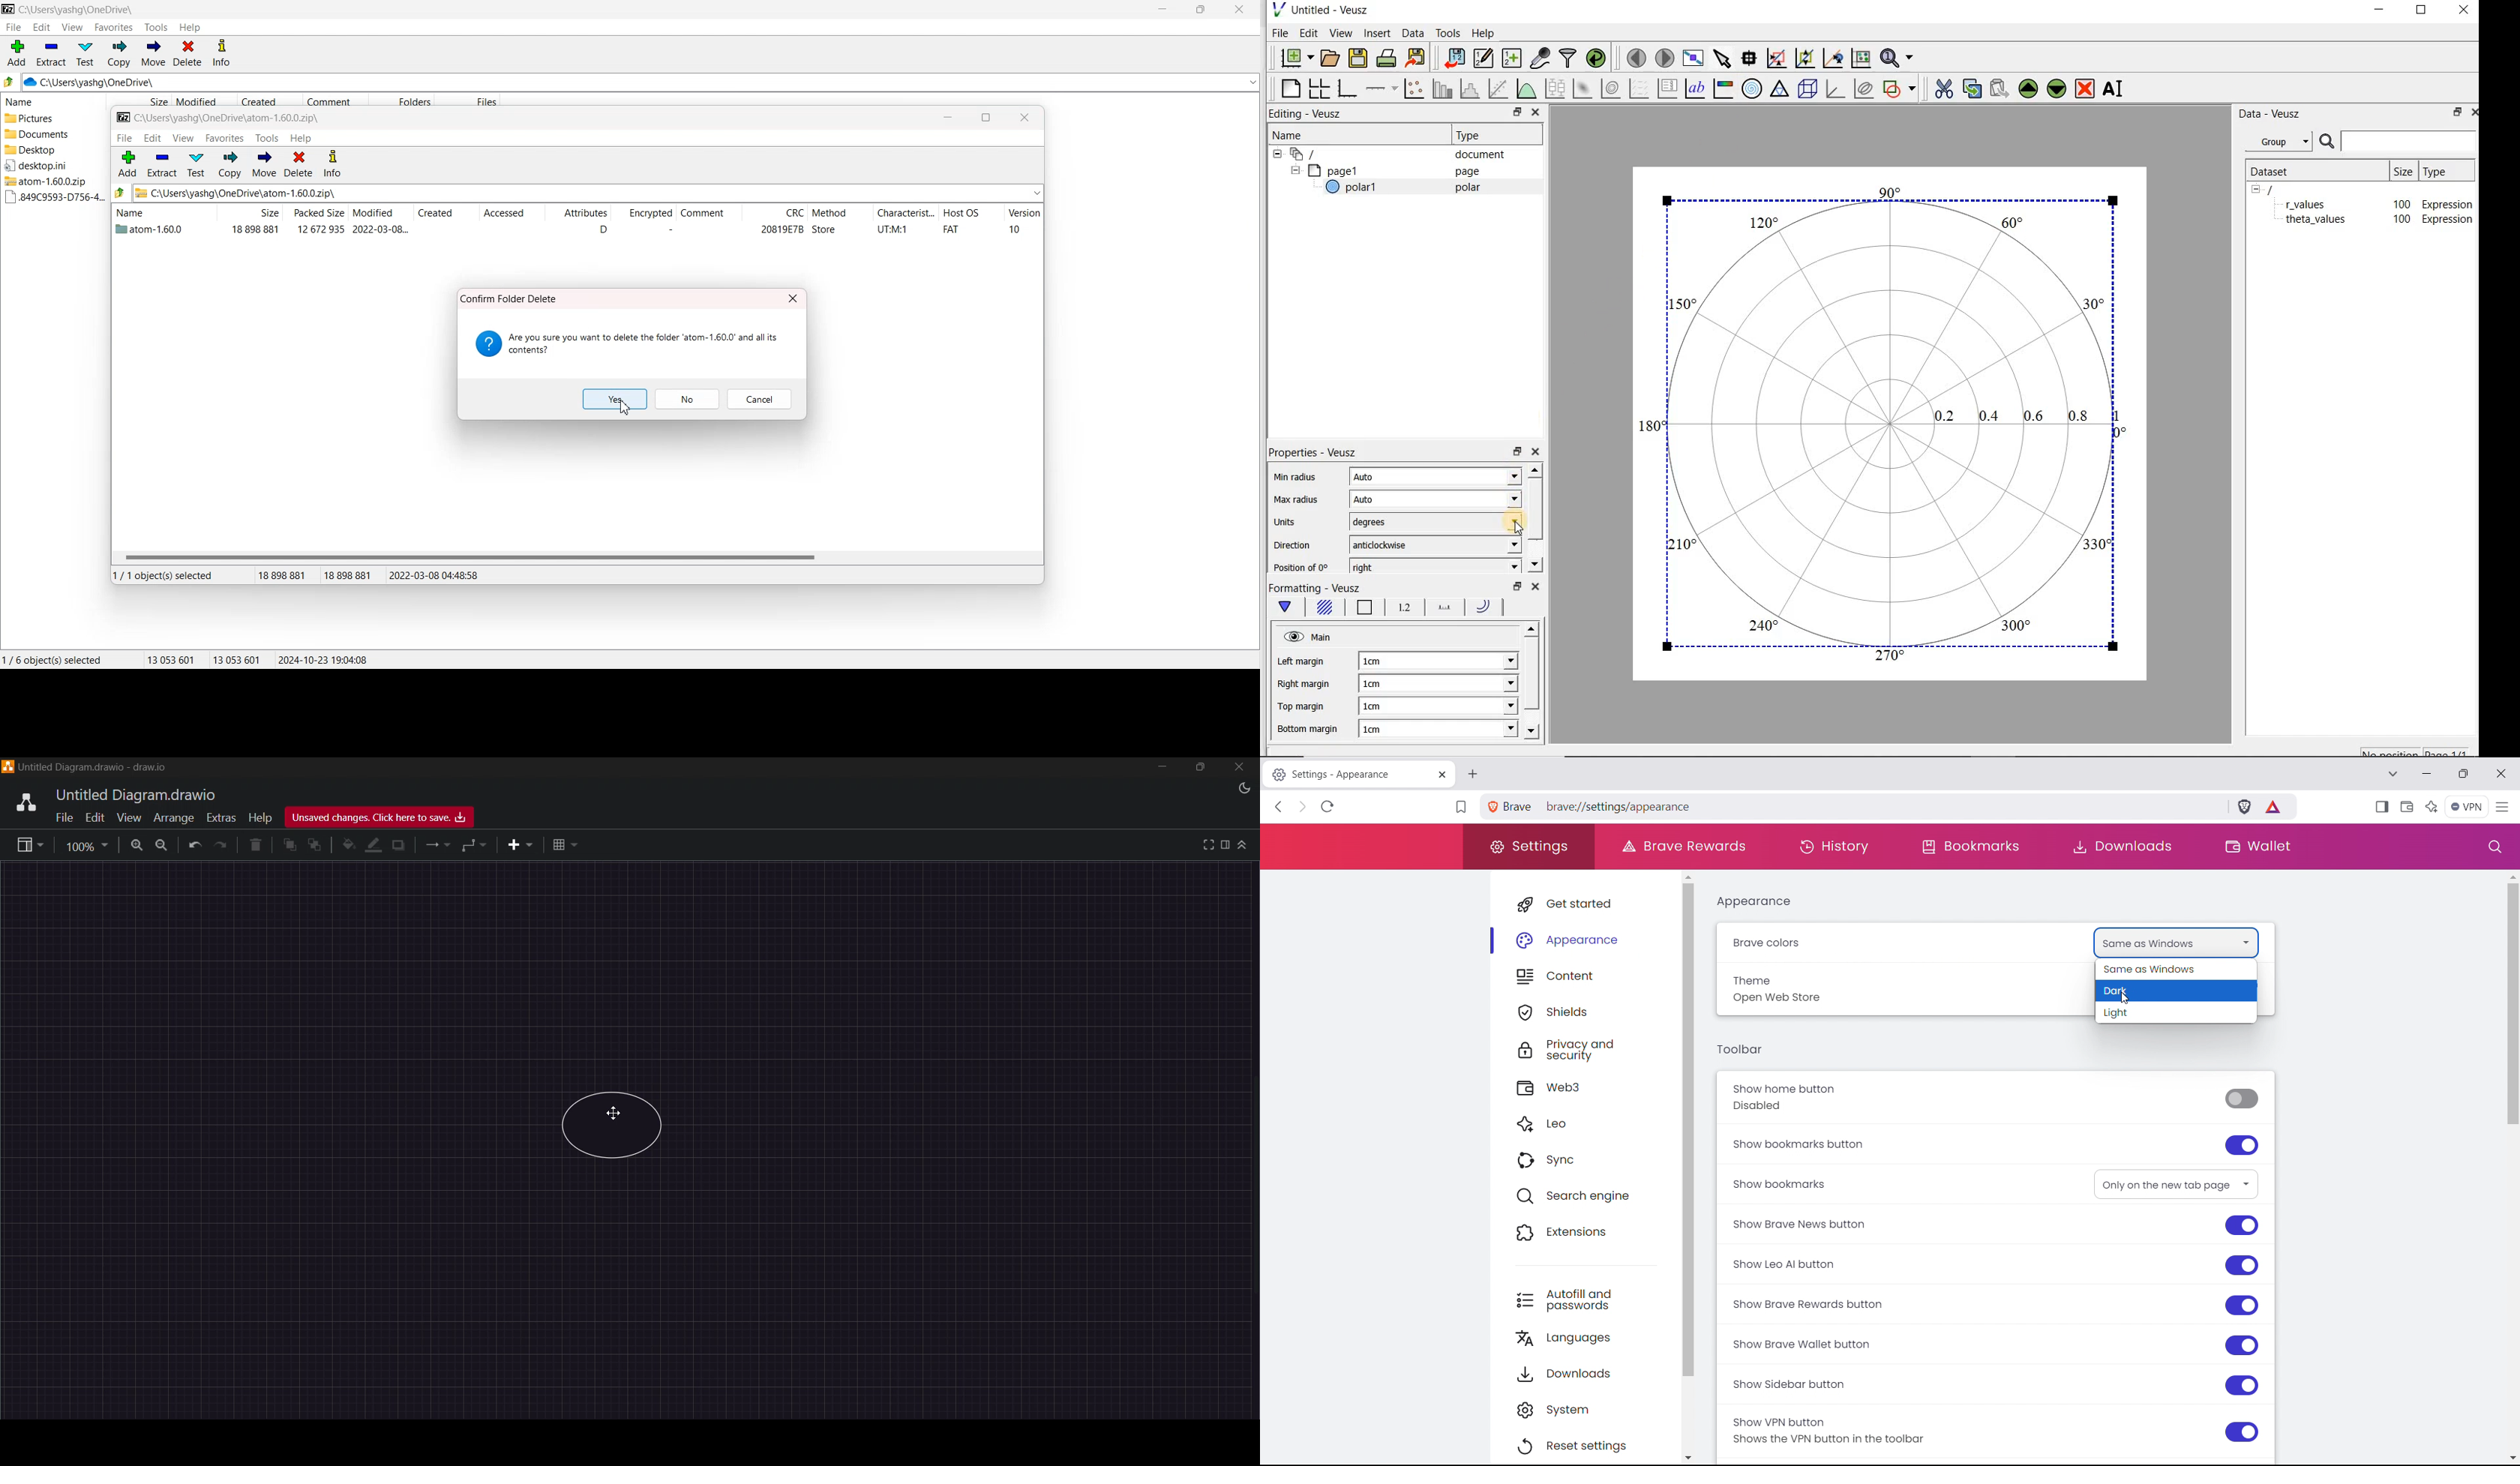 The image size is (2520, 1484). I want to click on click to reset graph axes, so click(1861, 57).